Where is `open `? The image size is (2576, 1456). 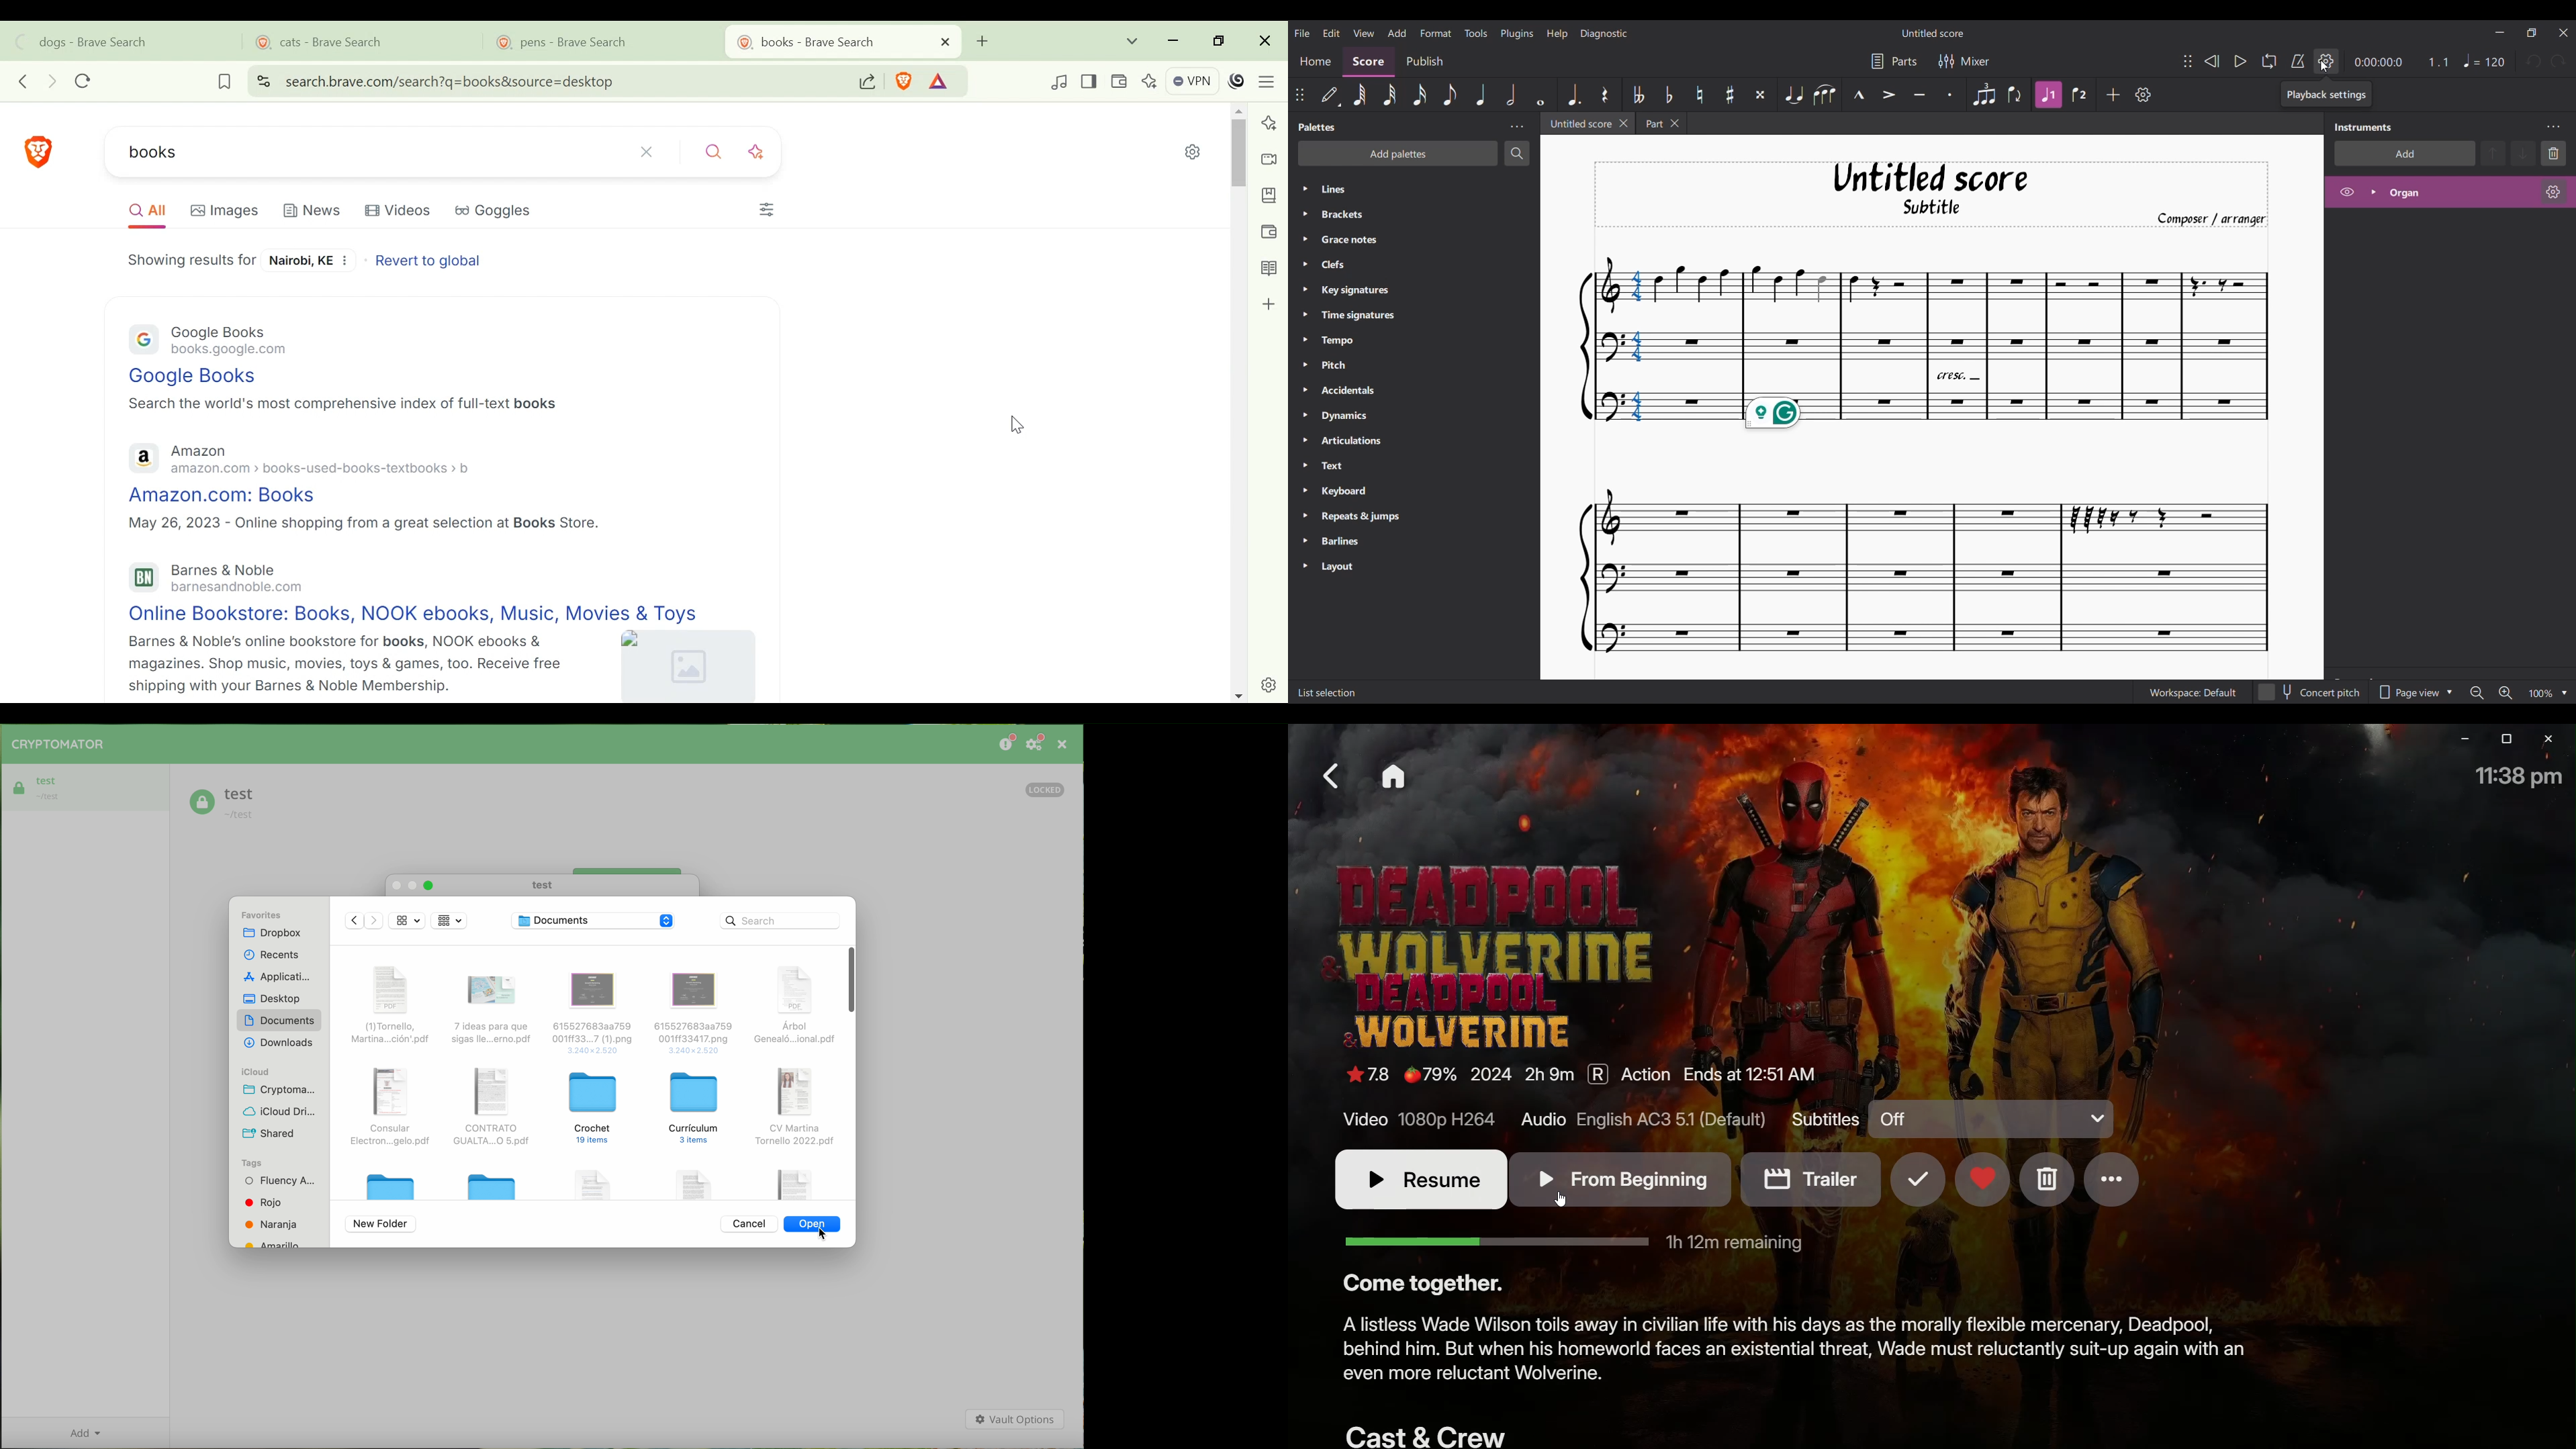
open  is located at coordinates (813, 1226).